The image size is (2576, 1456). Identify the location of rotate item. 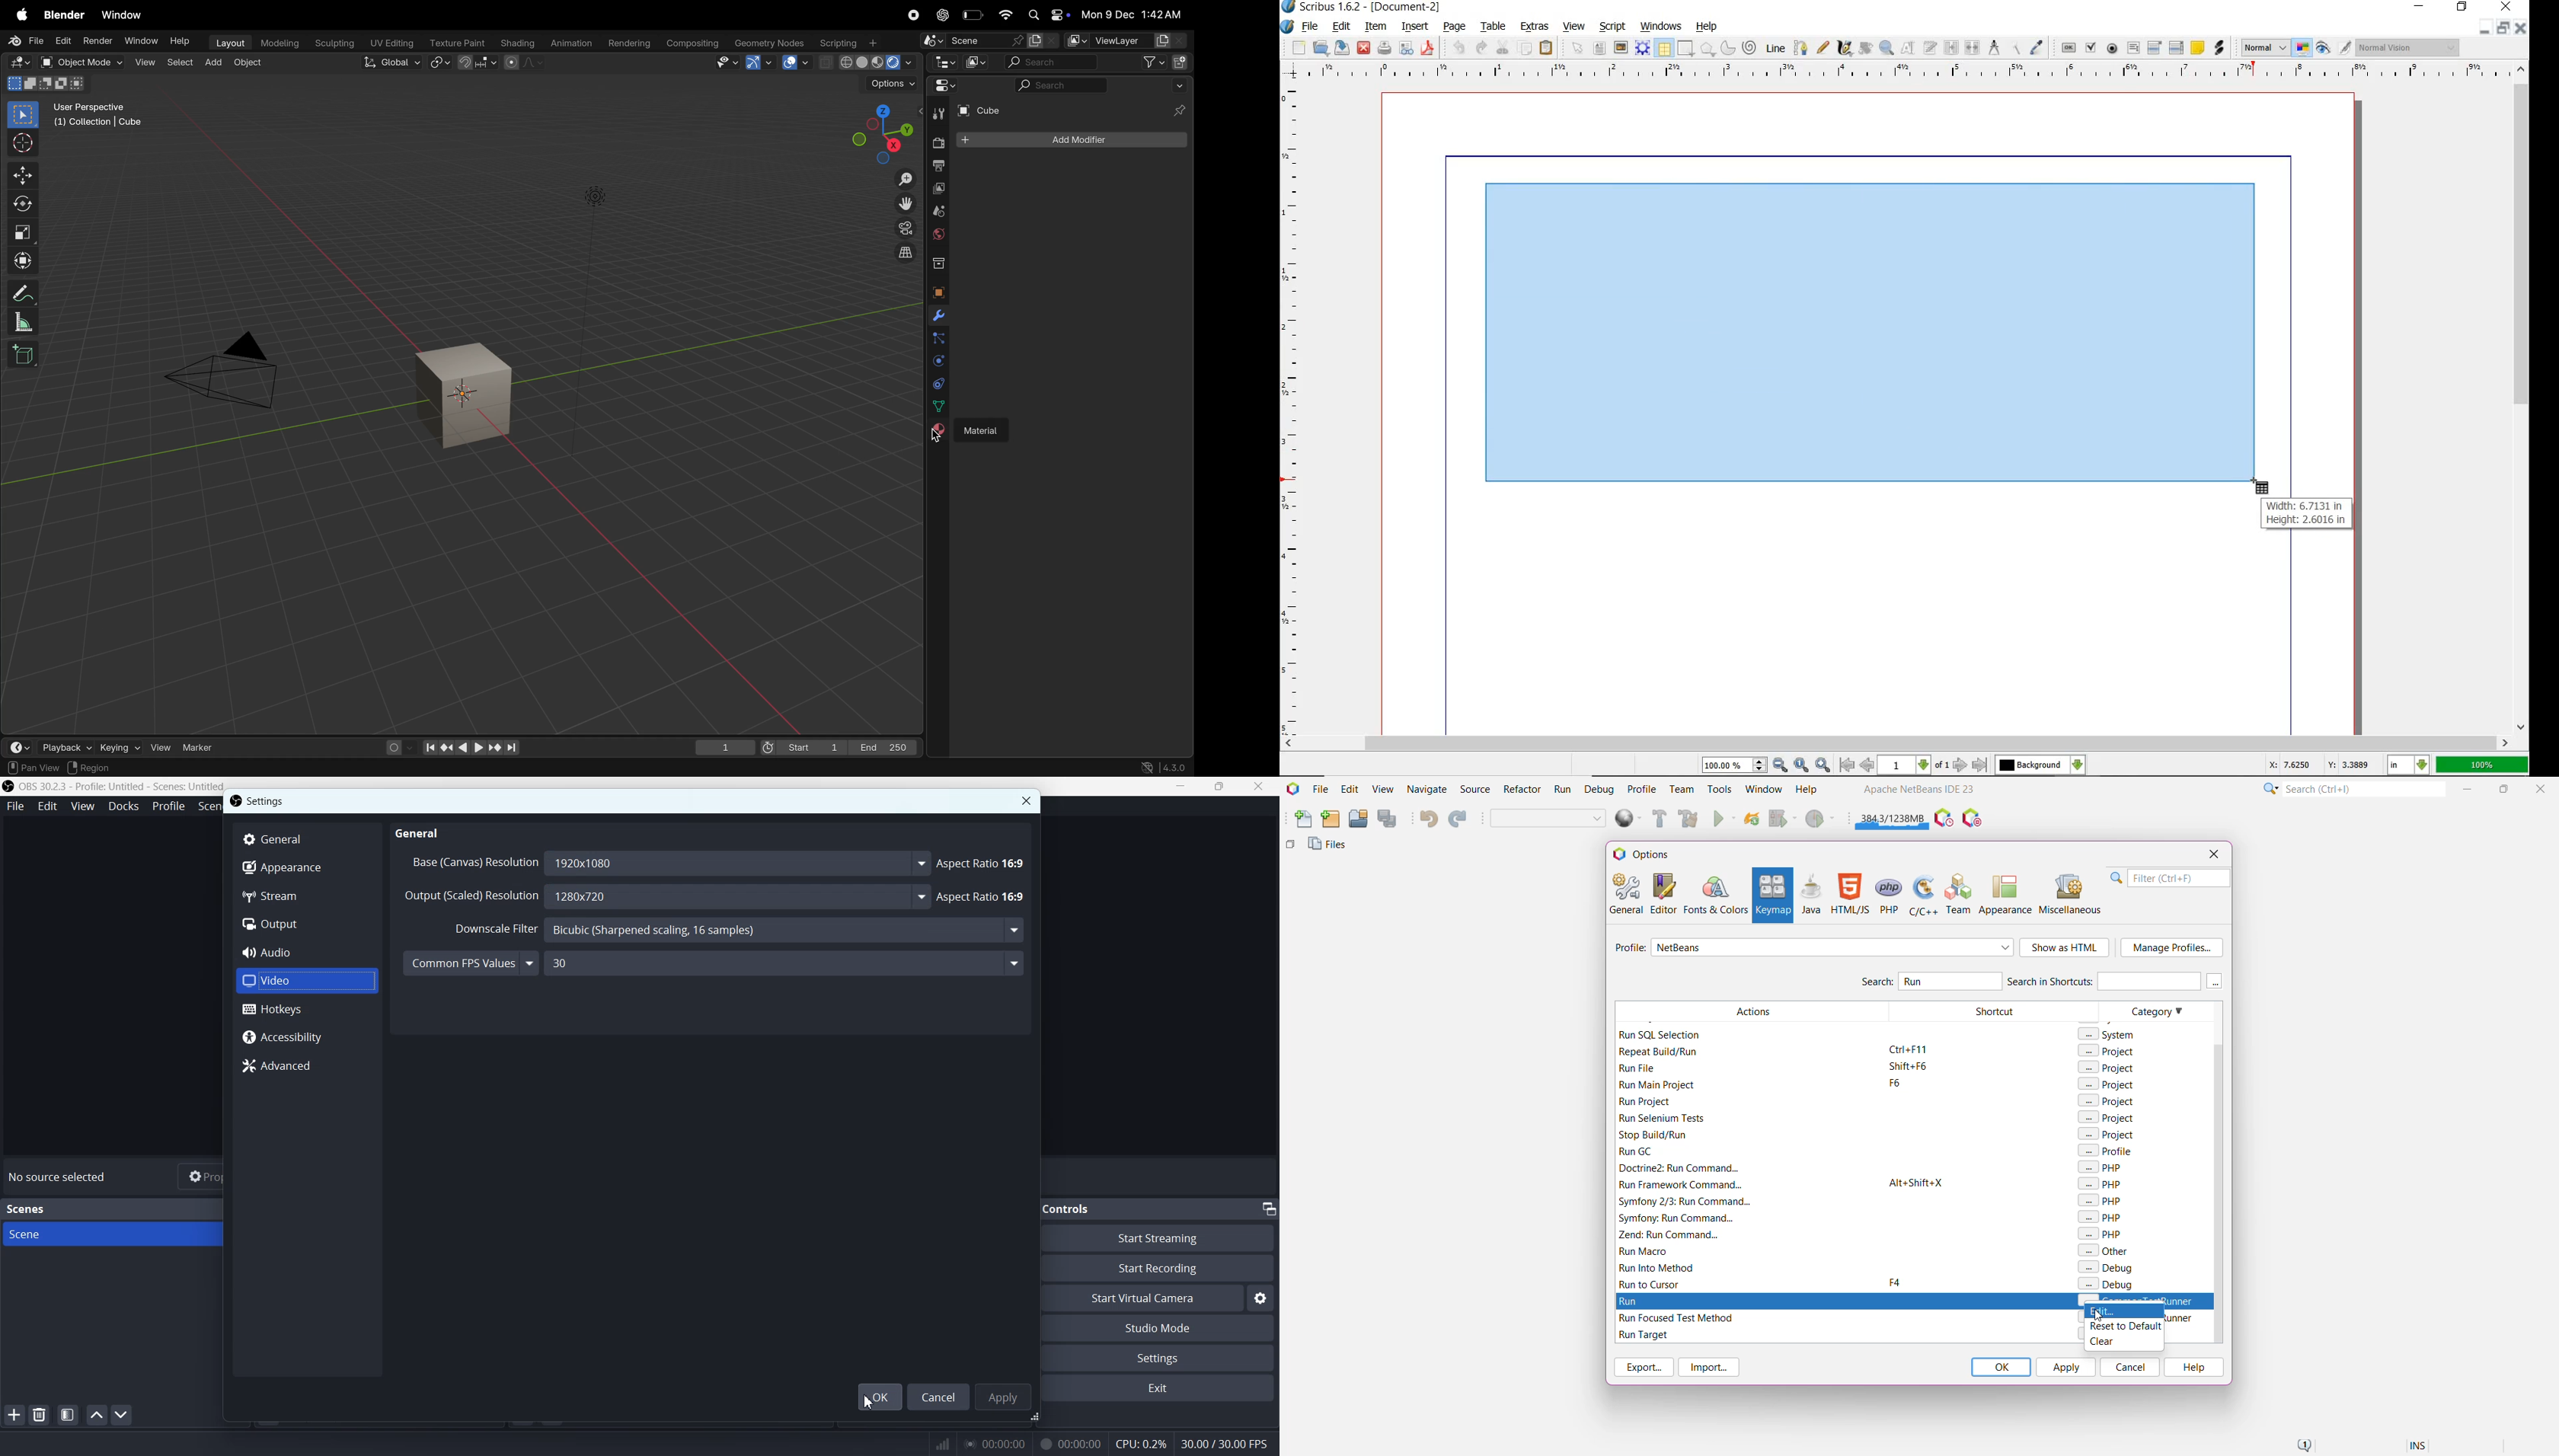
(1865, 49).